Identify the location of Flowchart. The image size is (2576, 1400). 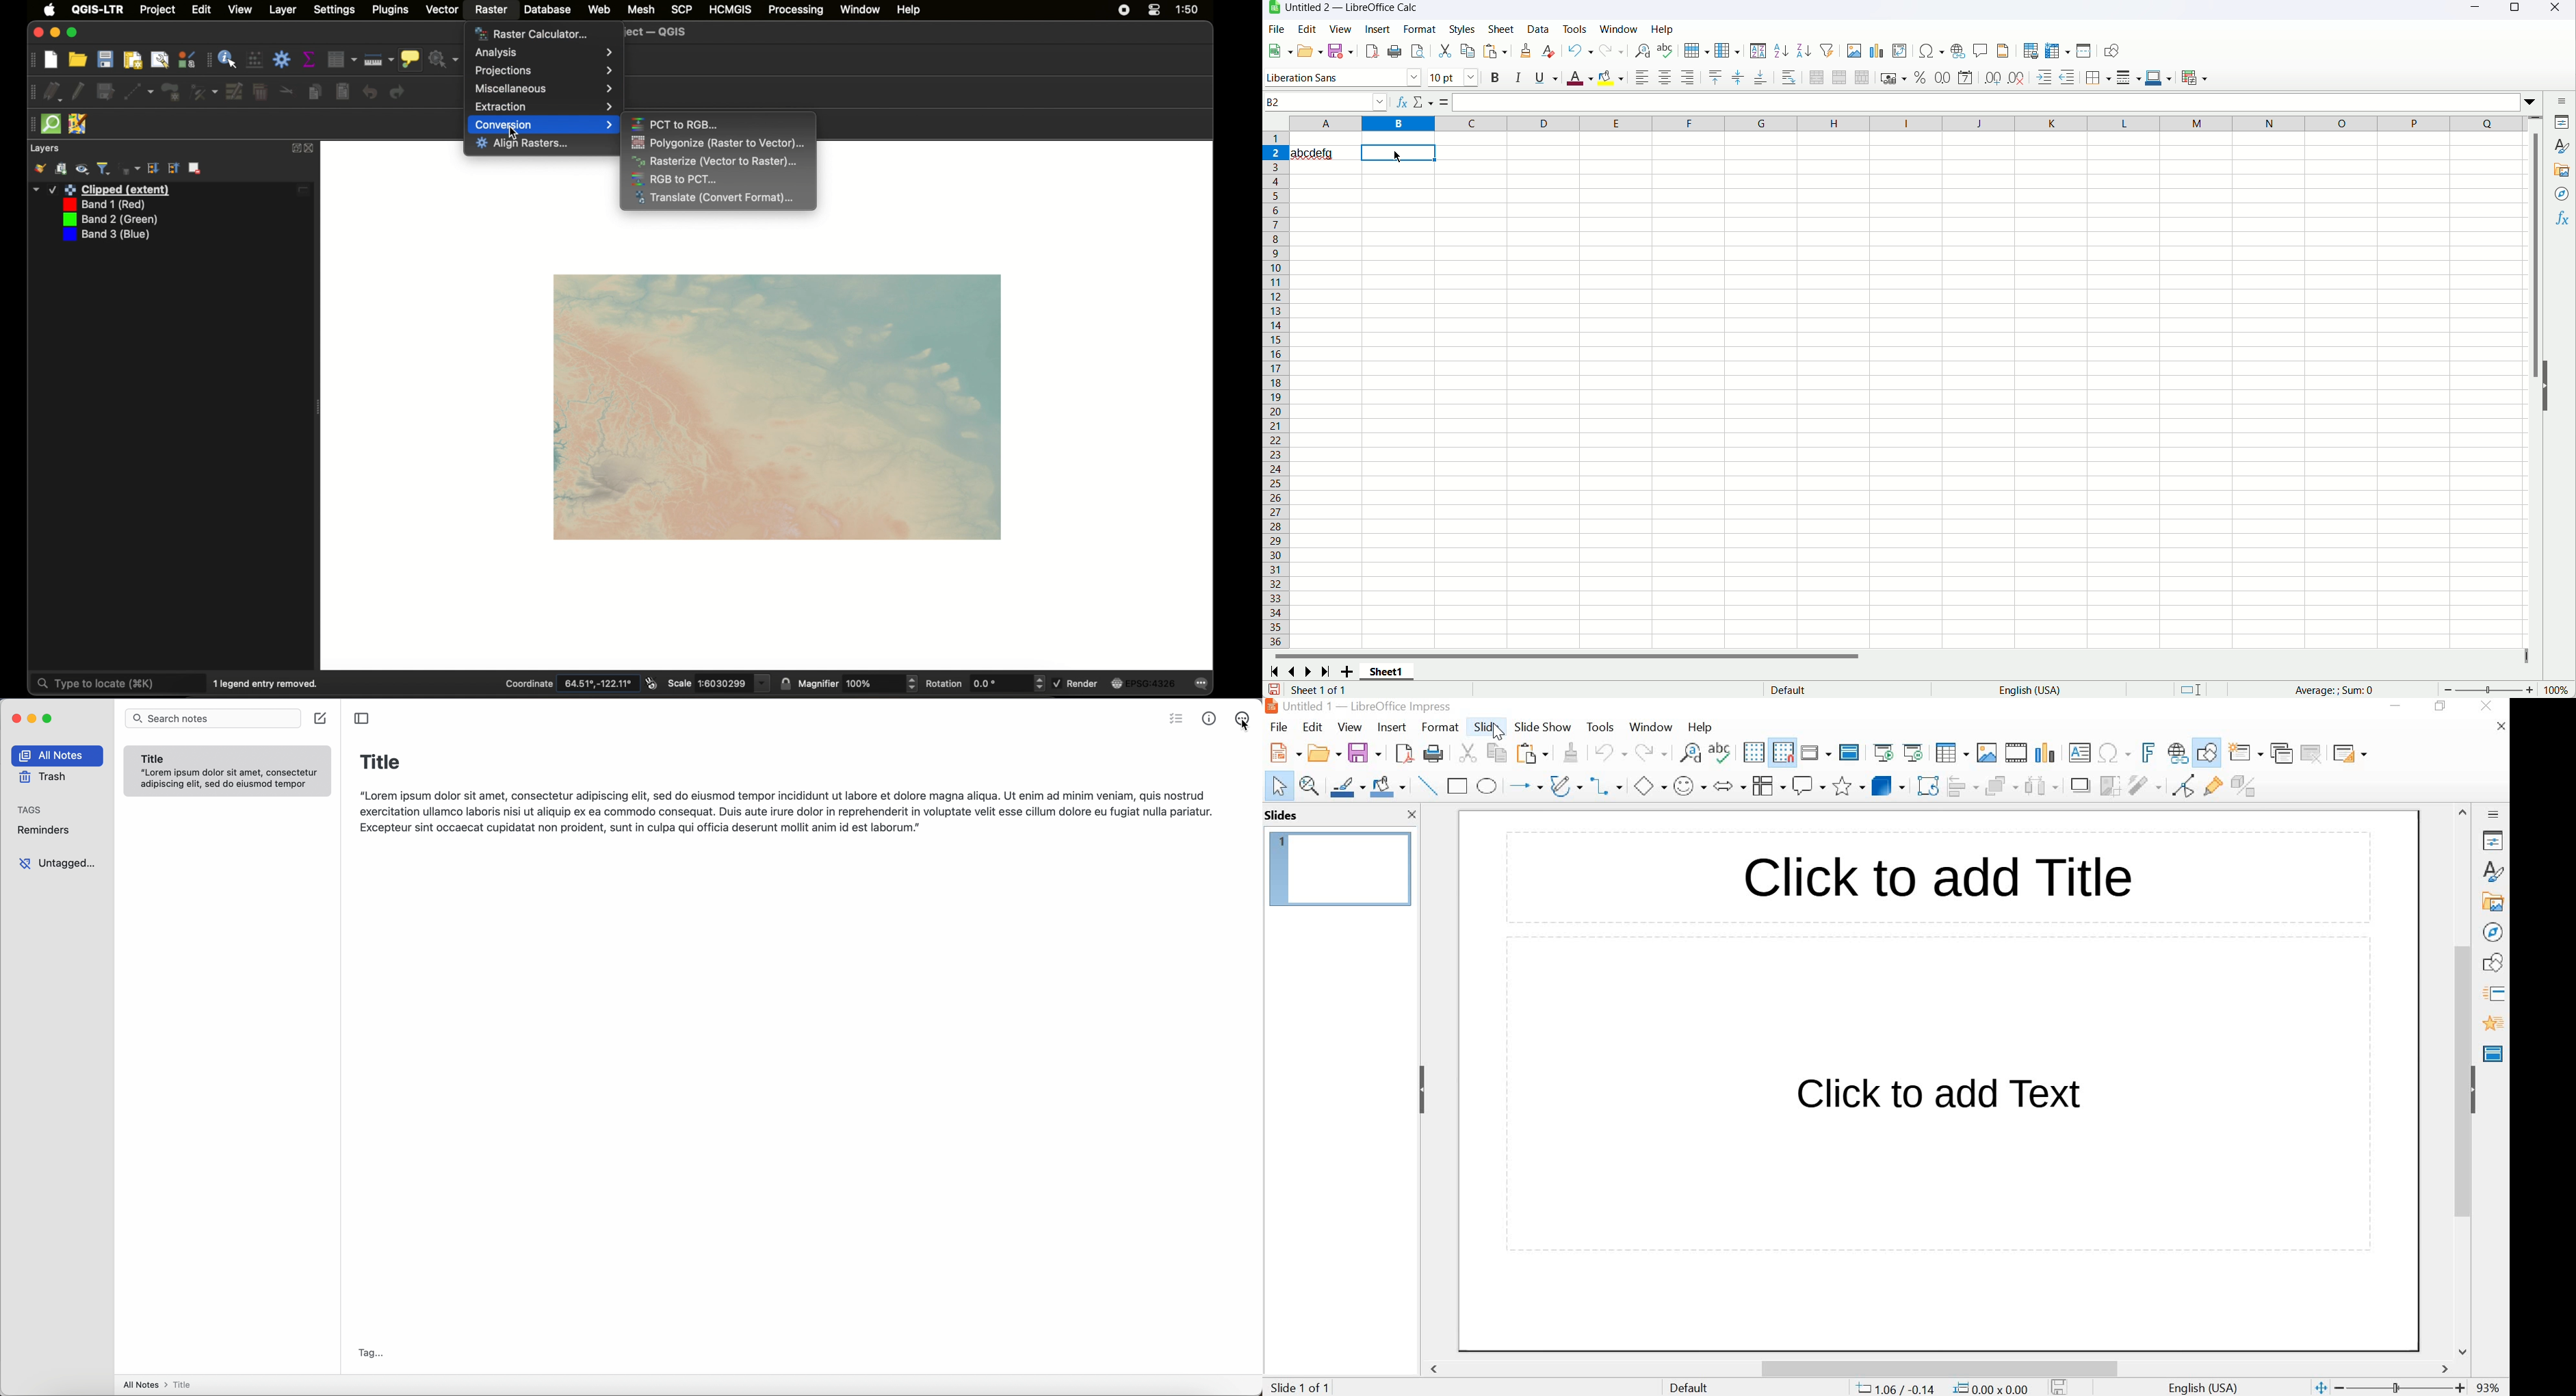
(1768, 786).